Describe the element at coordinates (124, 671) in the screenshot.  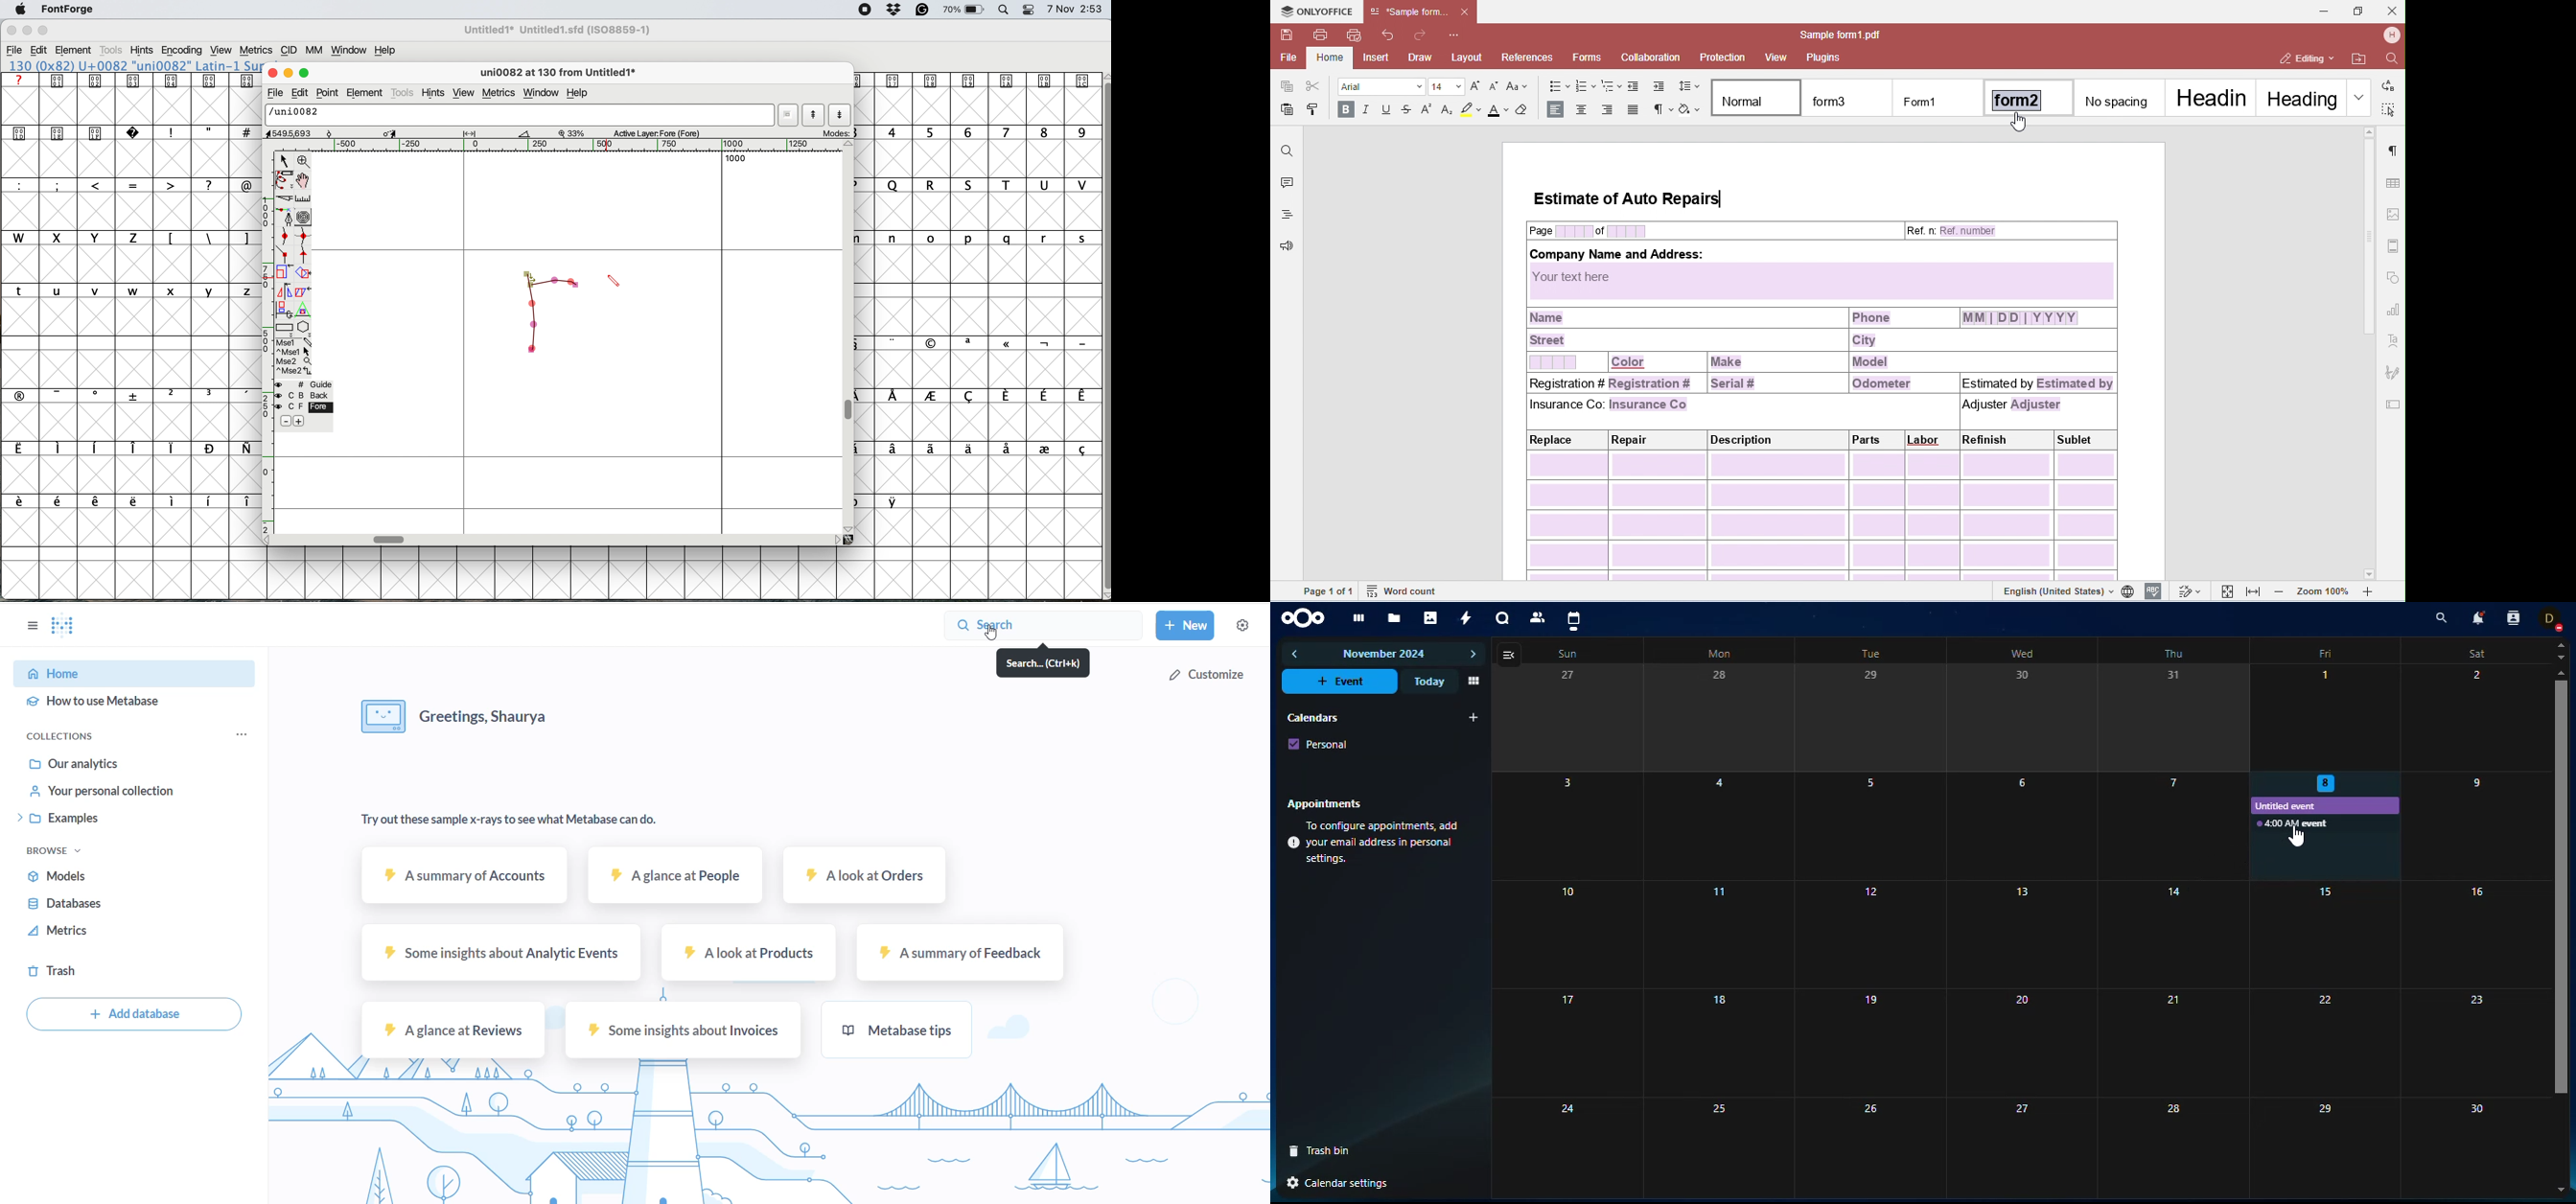
I see `home` at that location.